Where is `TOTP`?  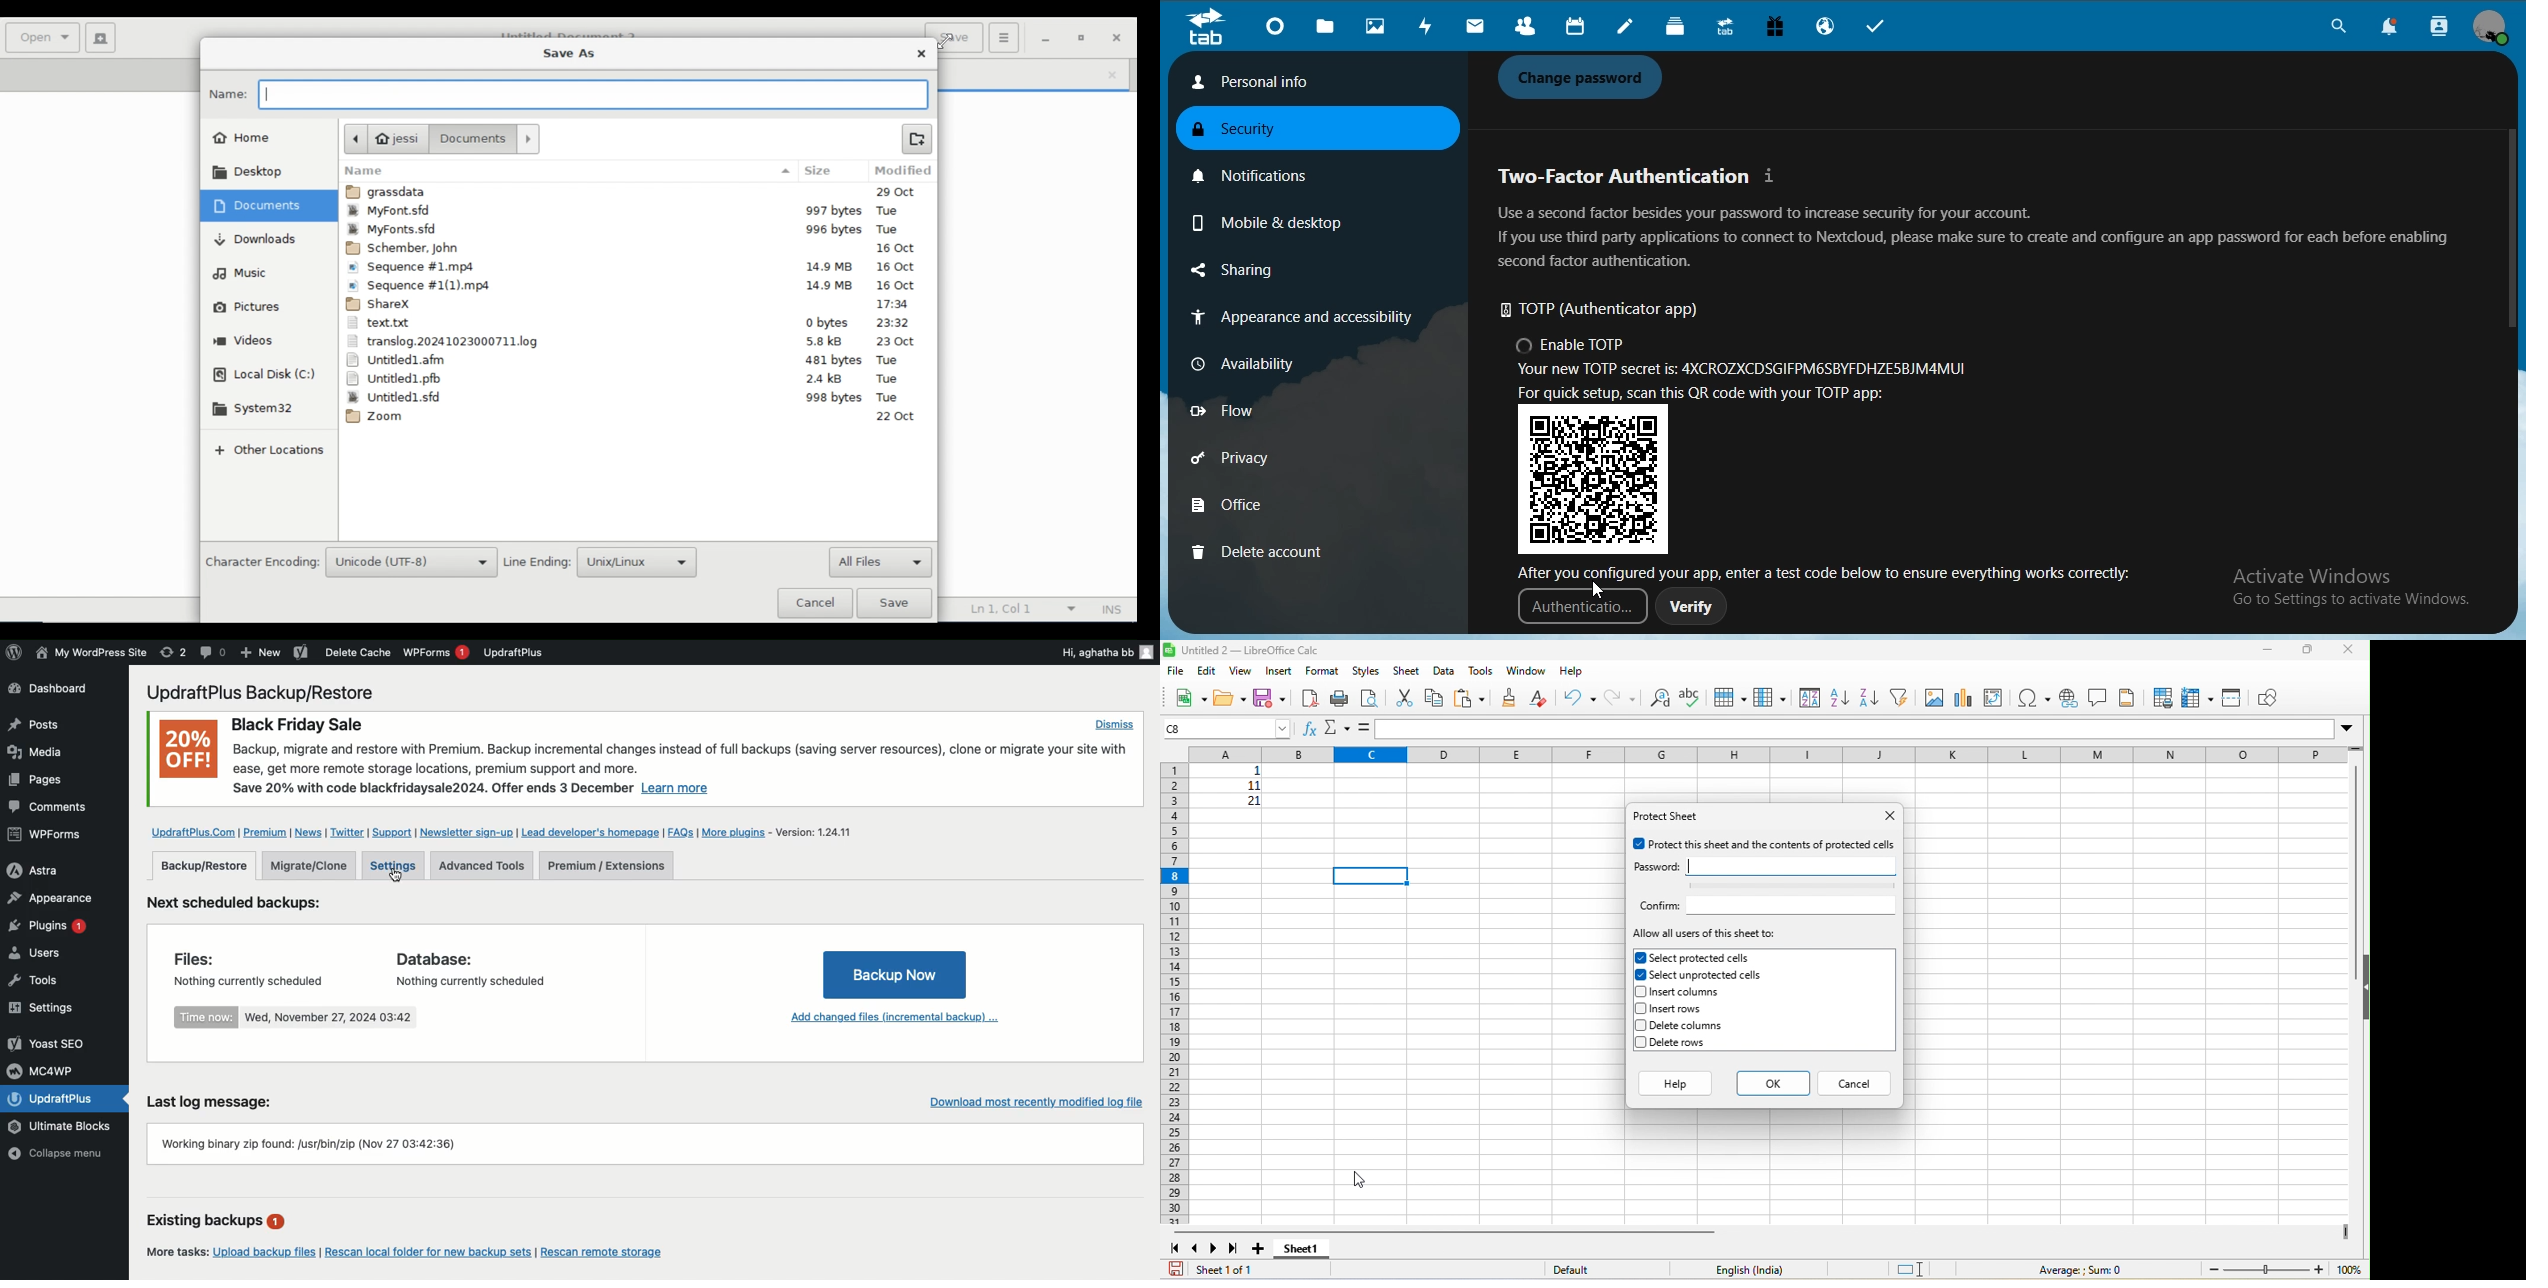 TOTP is located at coordinates (1610, 311).